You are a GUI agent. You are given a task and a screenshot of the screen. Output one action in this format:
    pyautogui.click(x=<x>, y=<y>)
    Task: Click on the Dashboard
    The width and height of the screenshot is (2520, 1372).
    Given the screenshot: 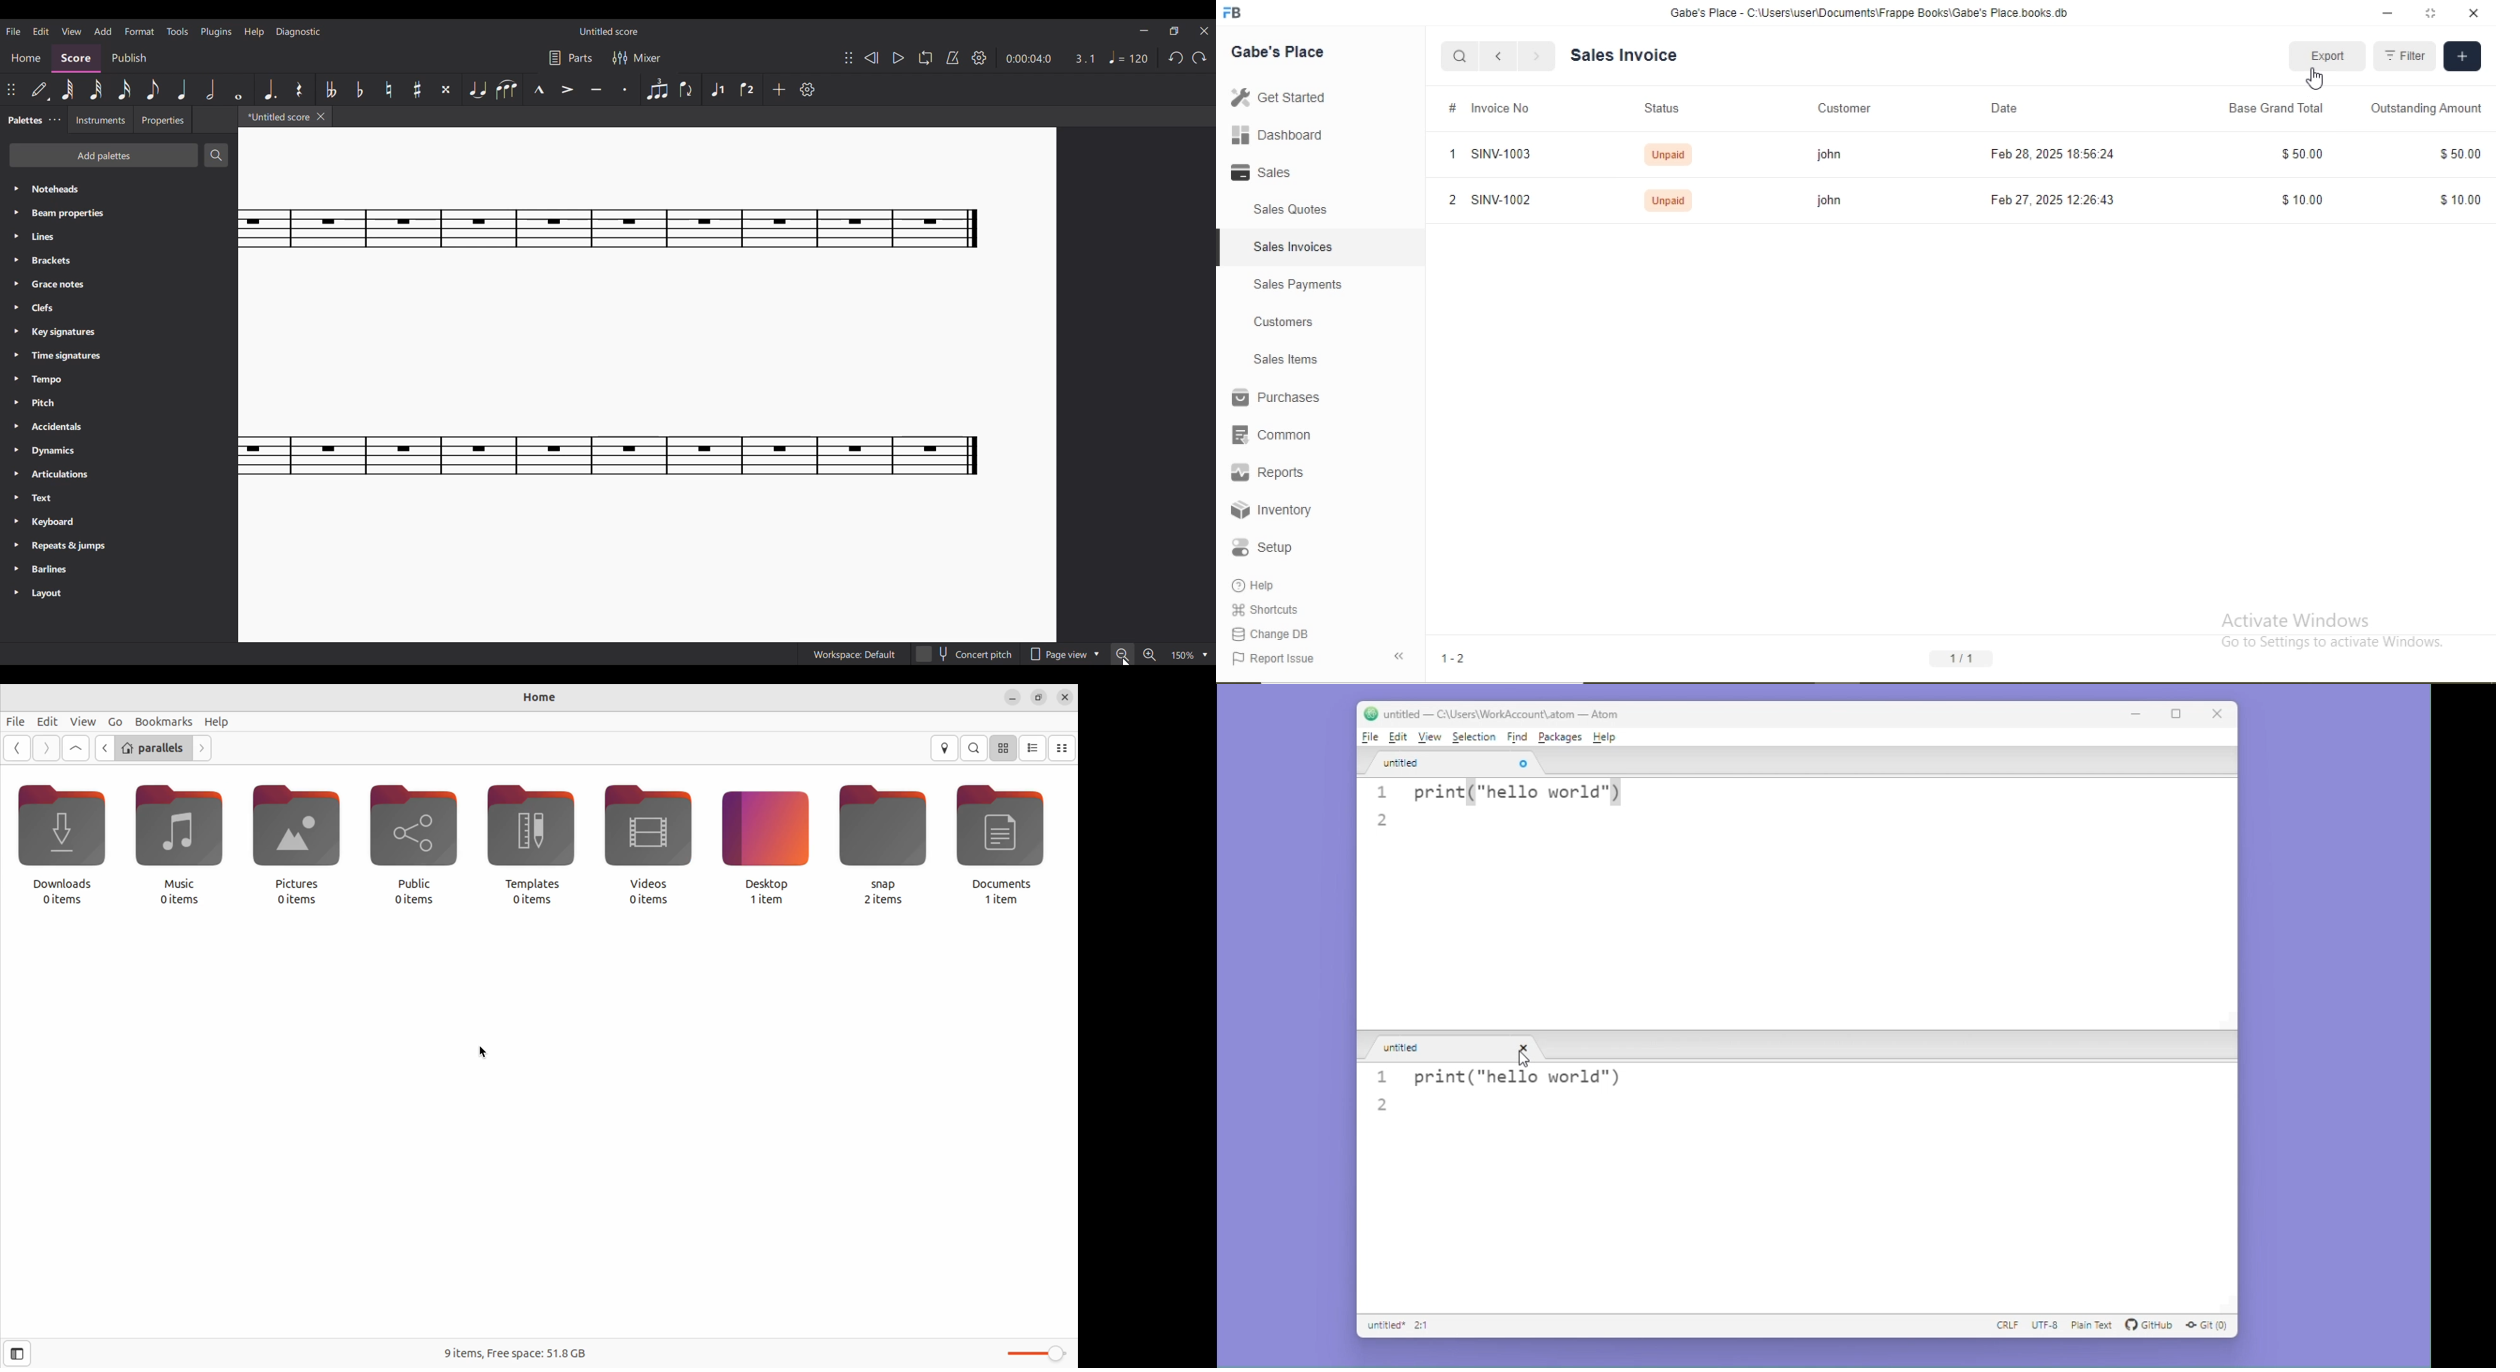 What is the action you would take?
    pyautogui.click(x=1288, y=137)
    